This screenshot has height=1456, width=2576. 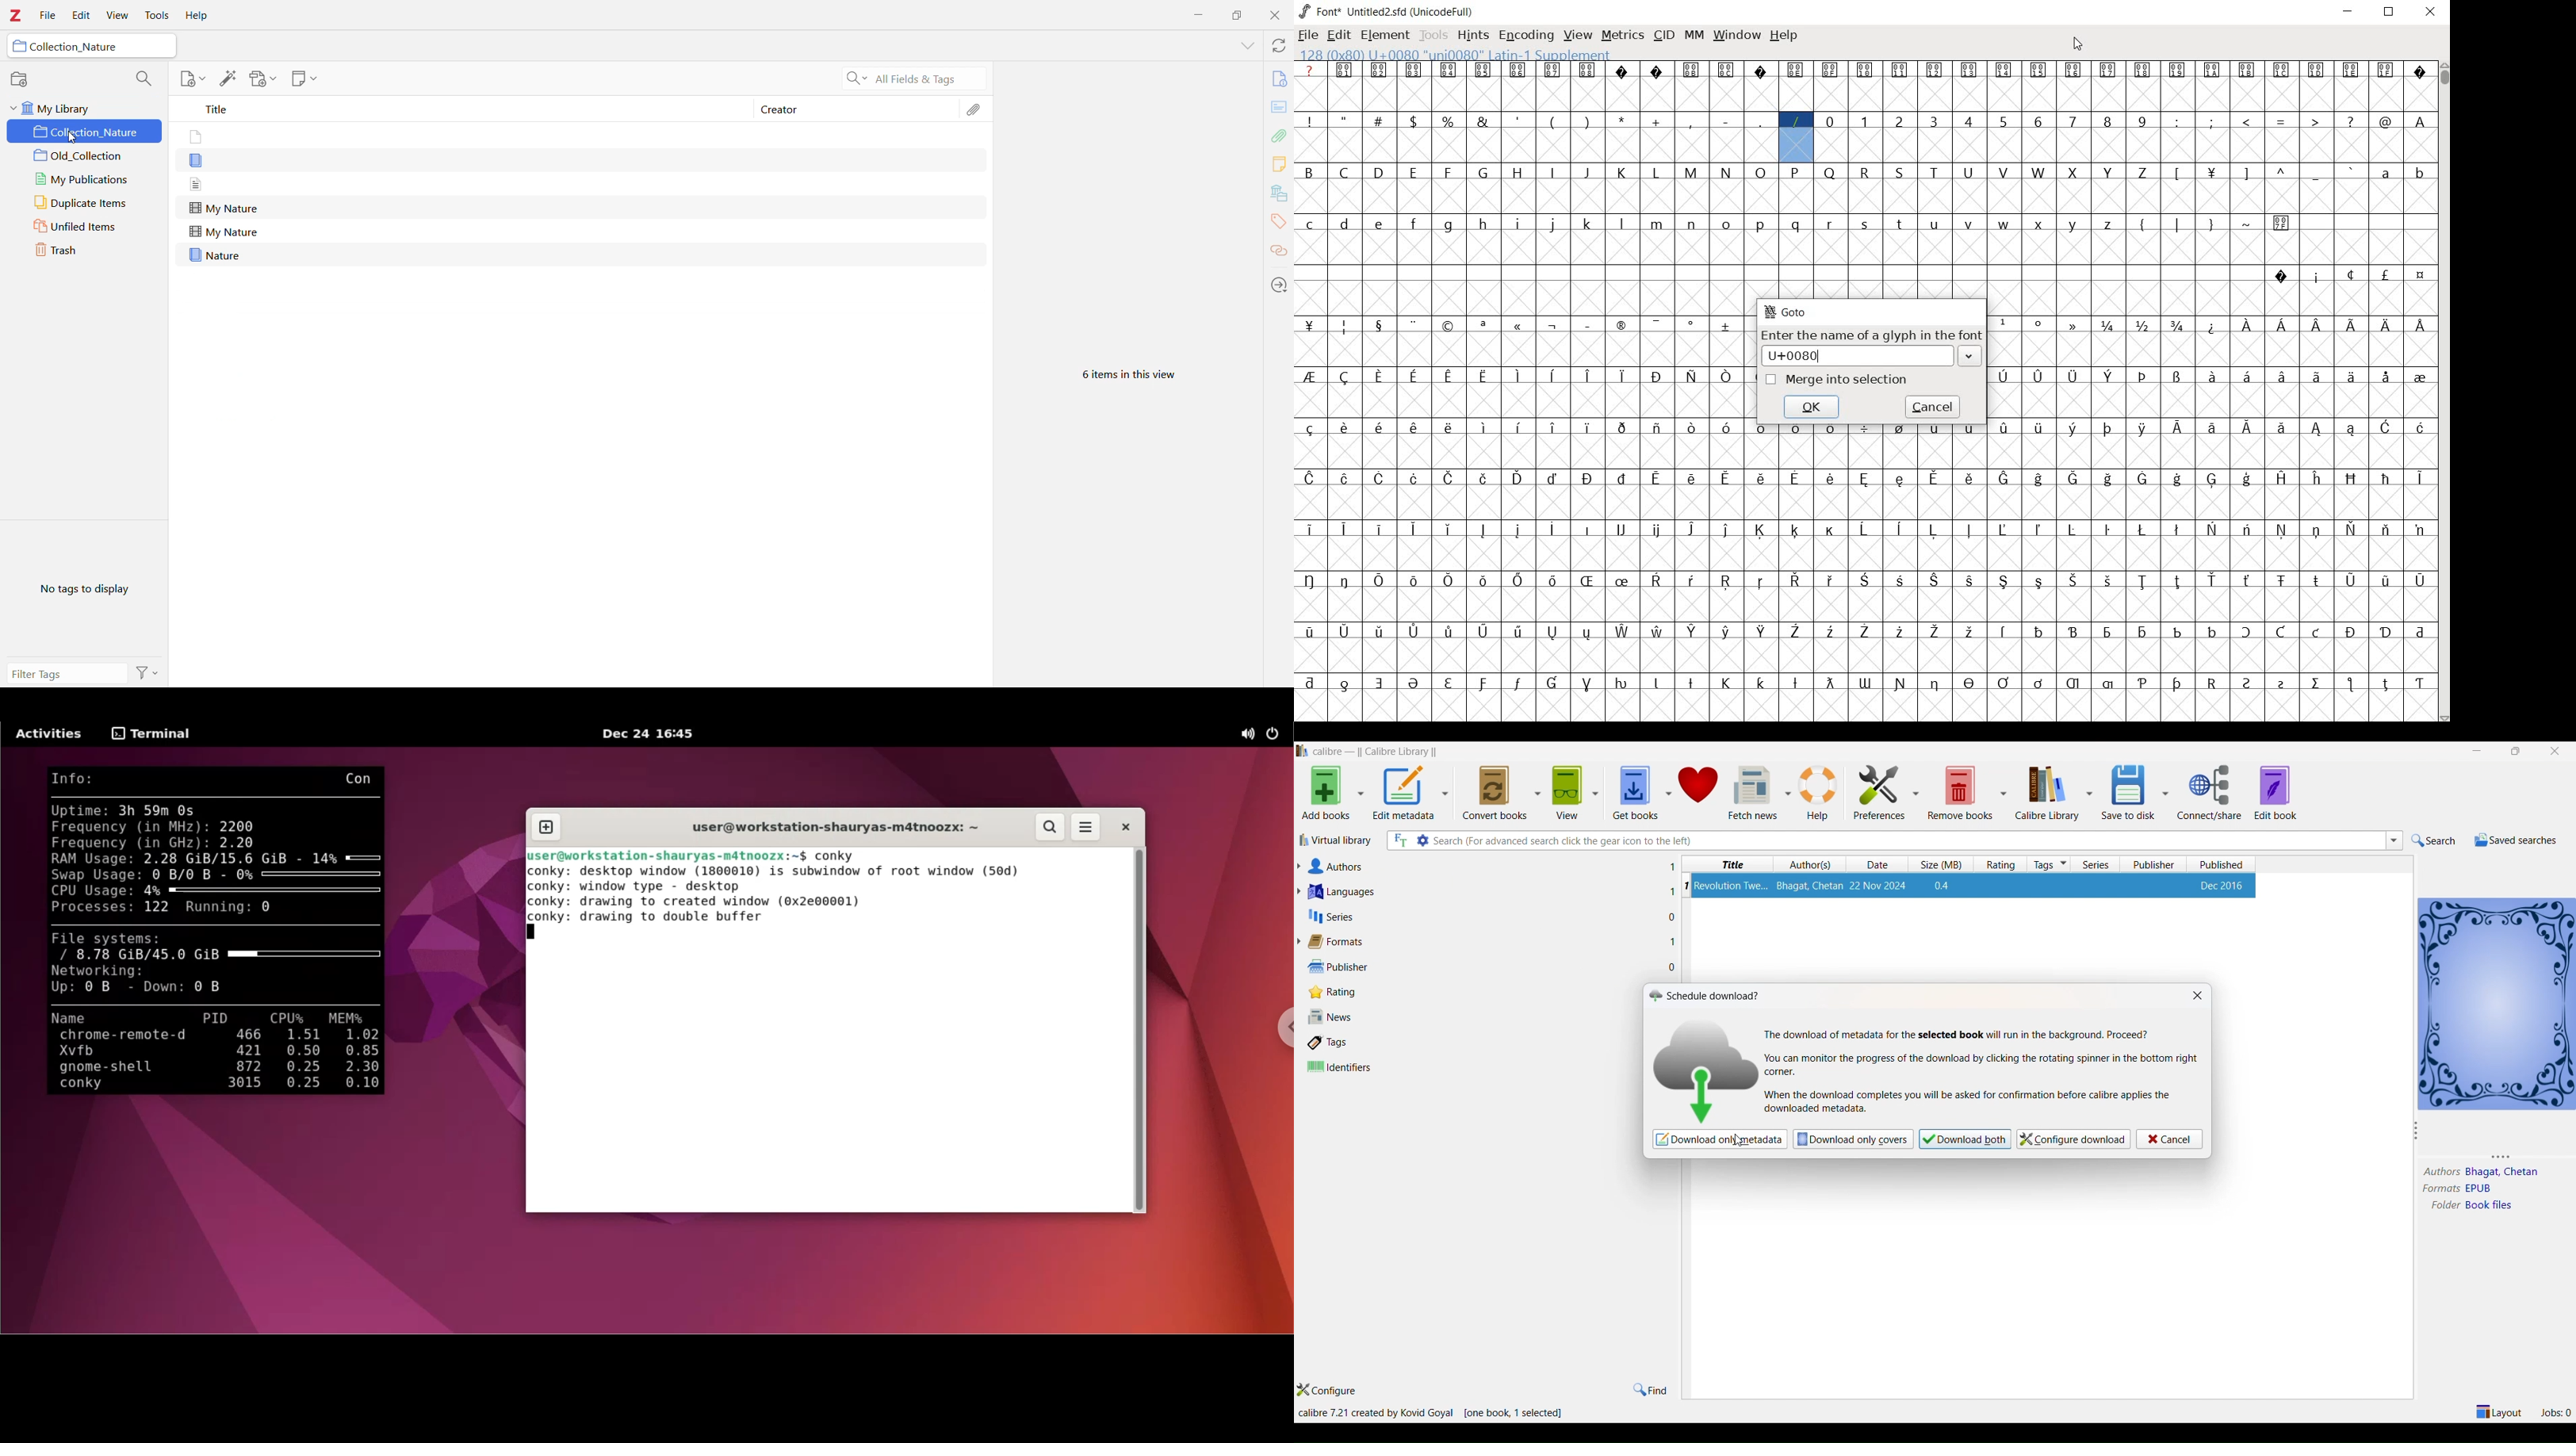 I want to click on glyph, so click(x=2422, y=175).